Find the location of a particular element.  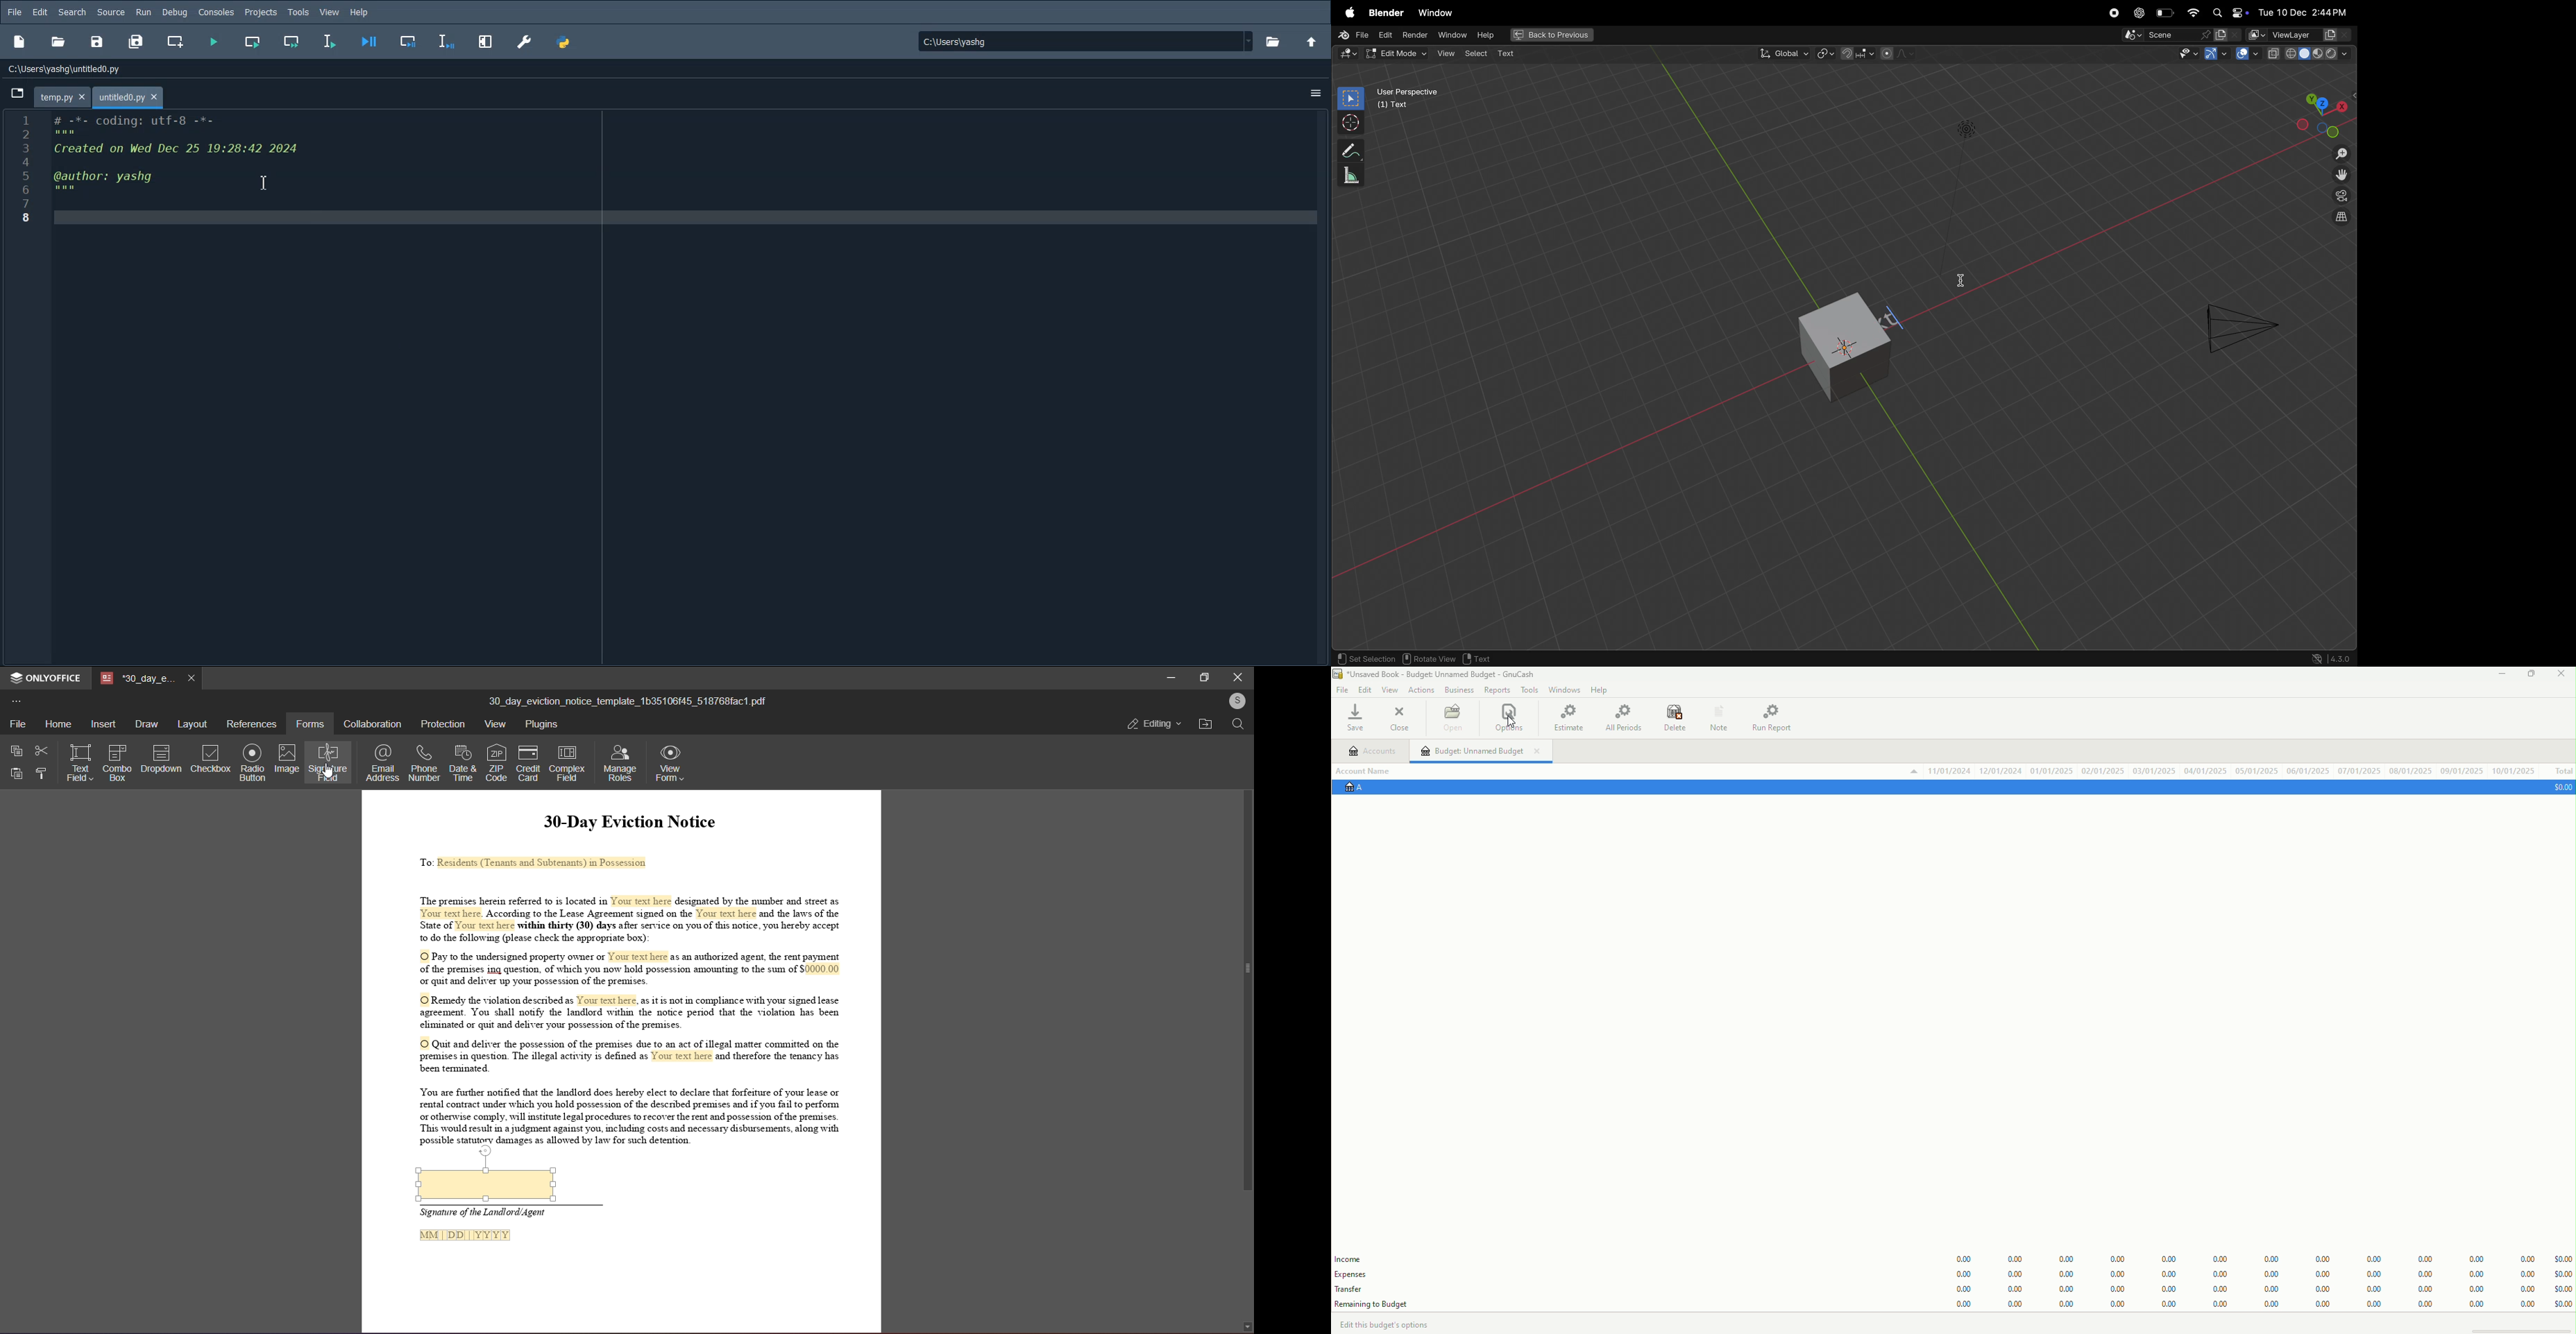

search is located at coordinates (1239, 725).